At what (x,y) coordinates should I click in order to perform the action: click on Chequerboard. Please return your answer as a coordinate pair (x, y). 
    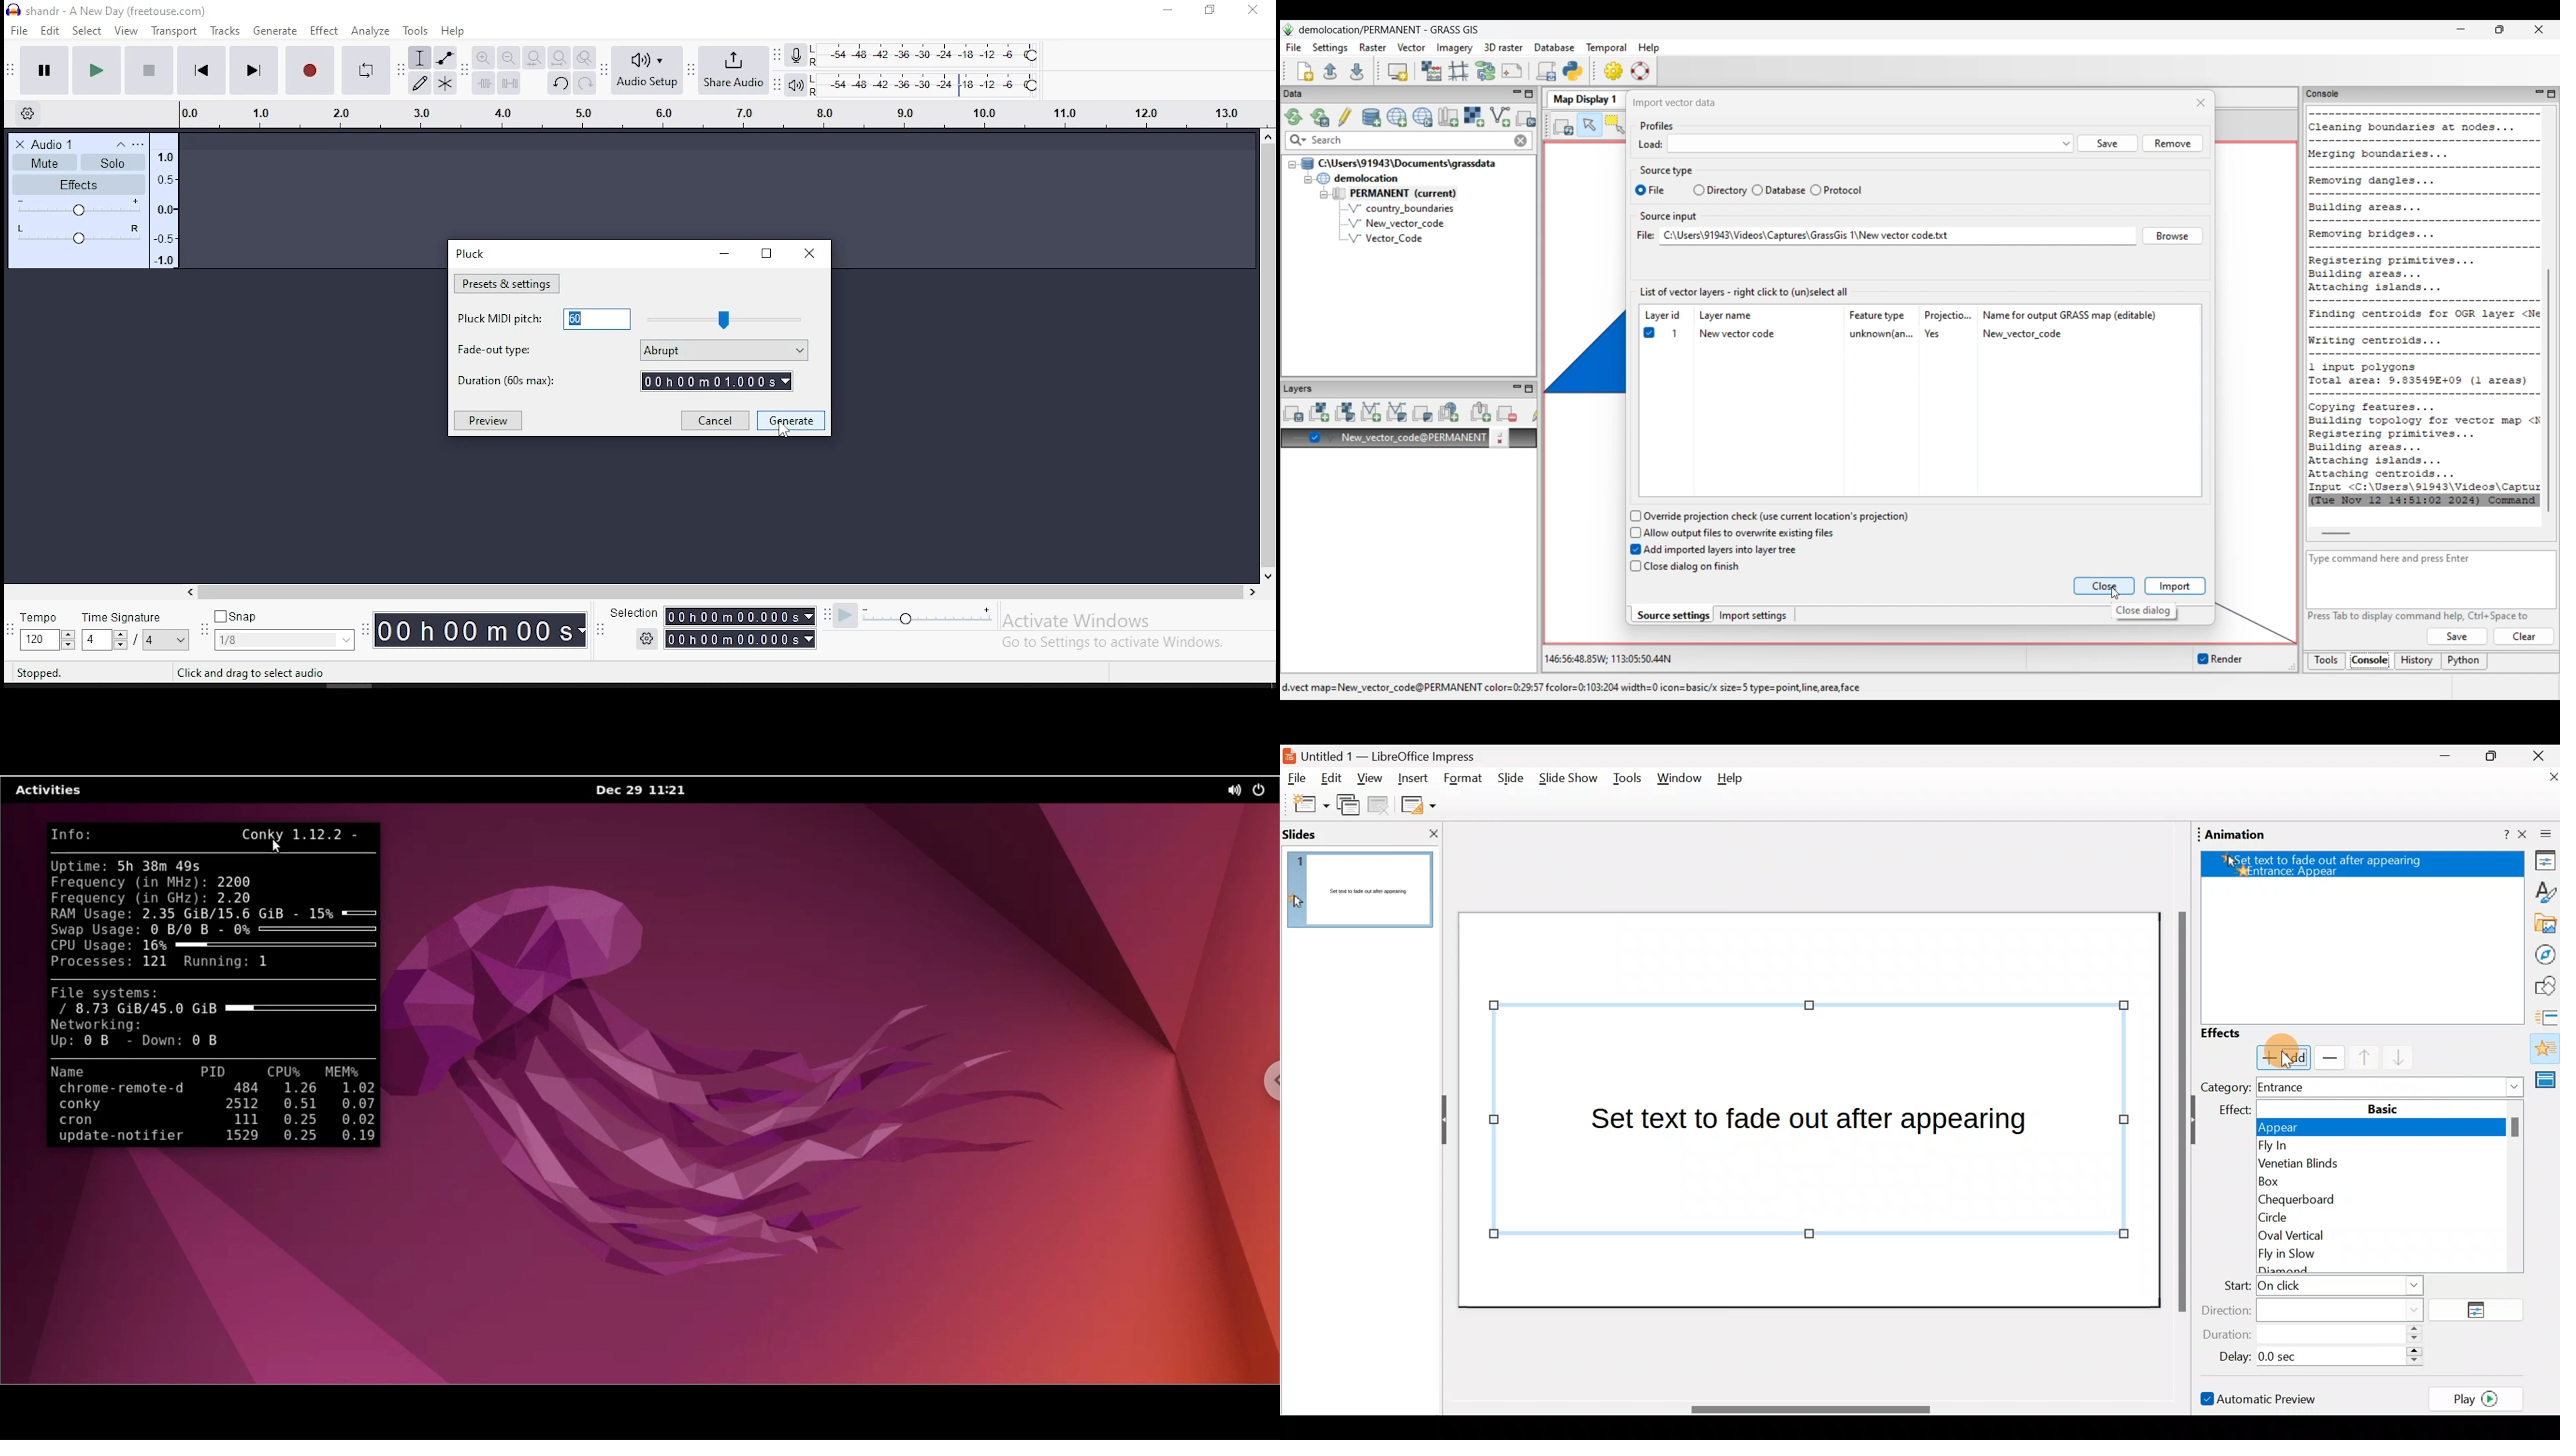
    Looking at the image, I should click on (2384, 1198).